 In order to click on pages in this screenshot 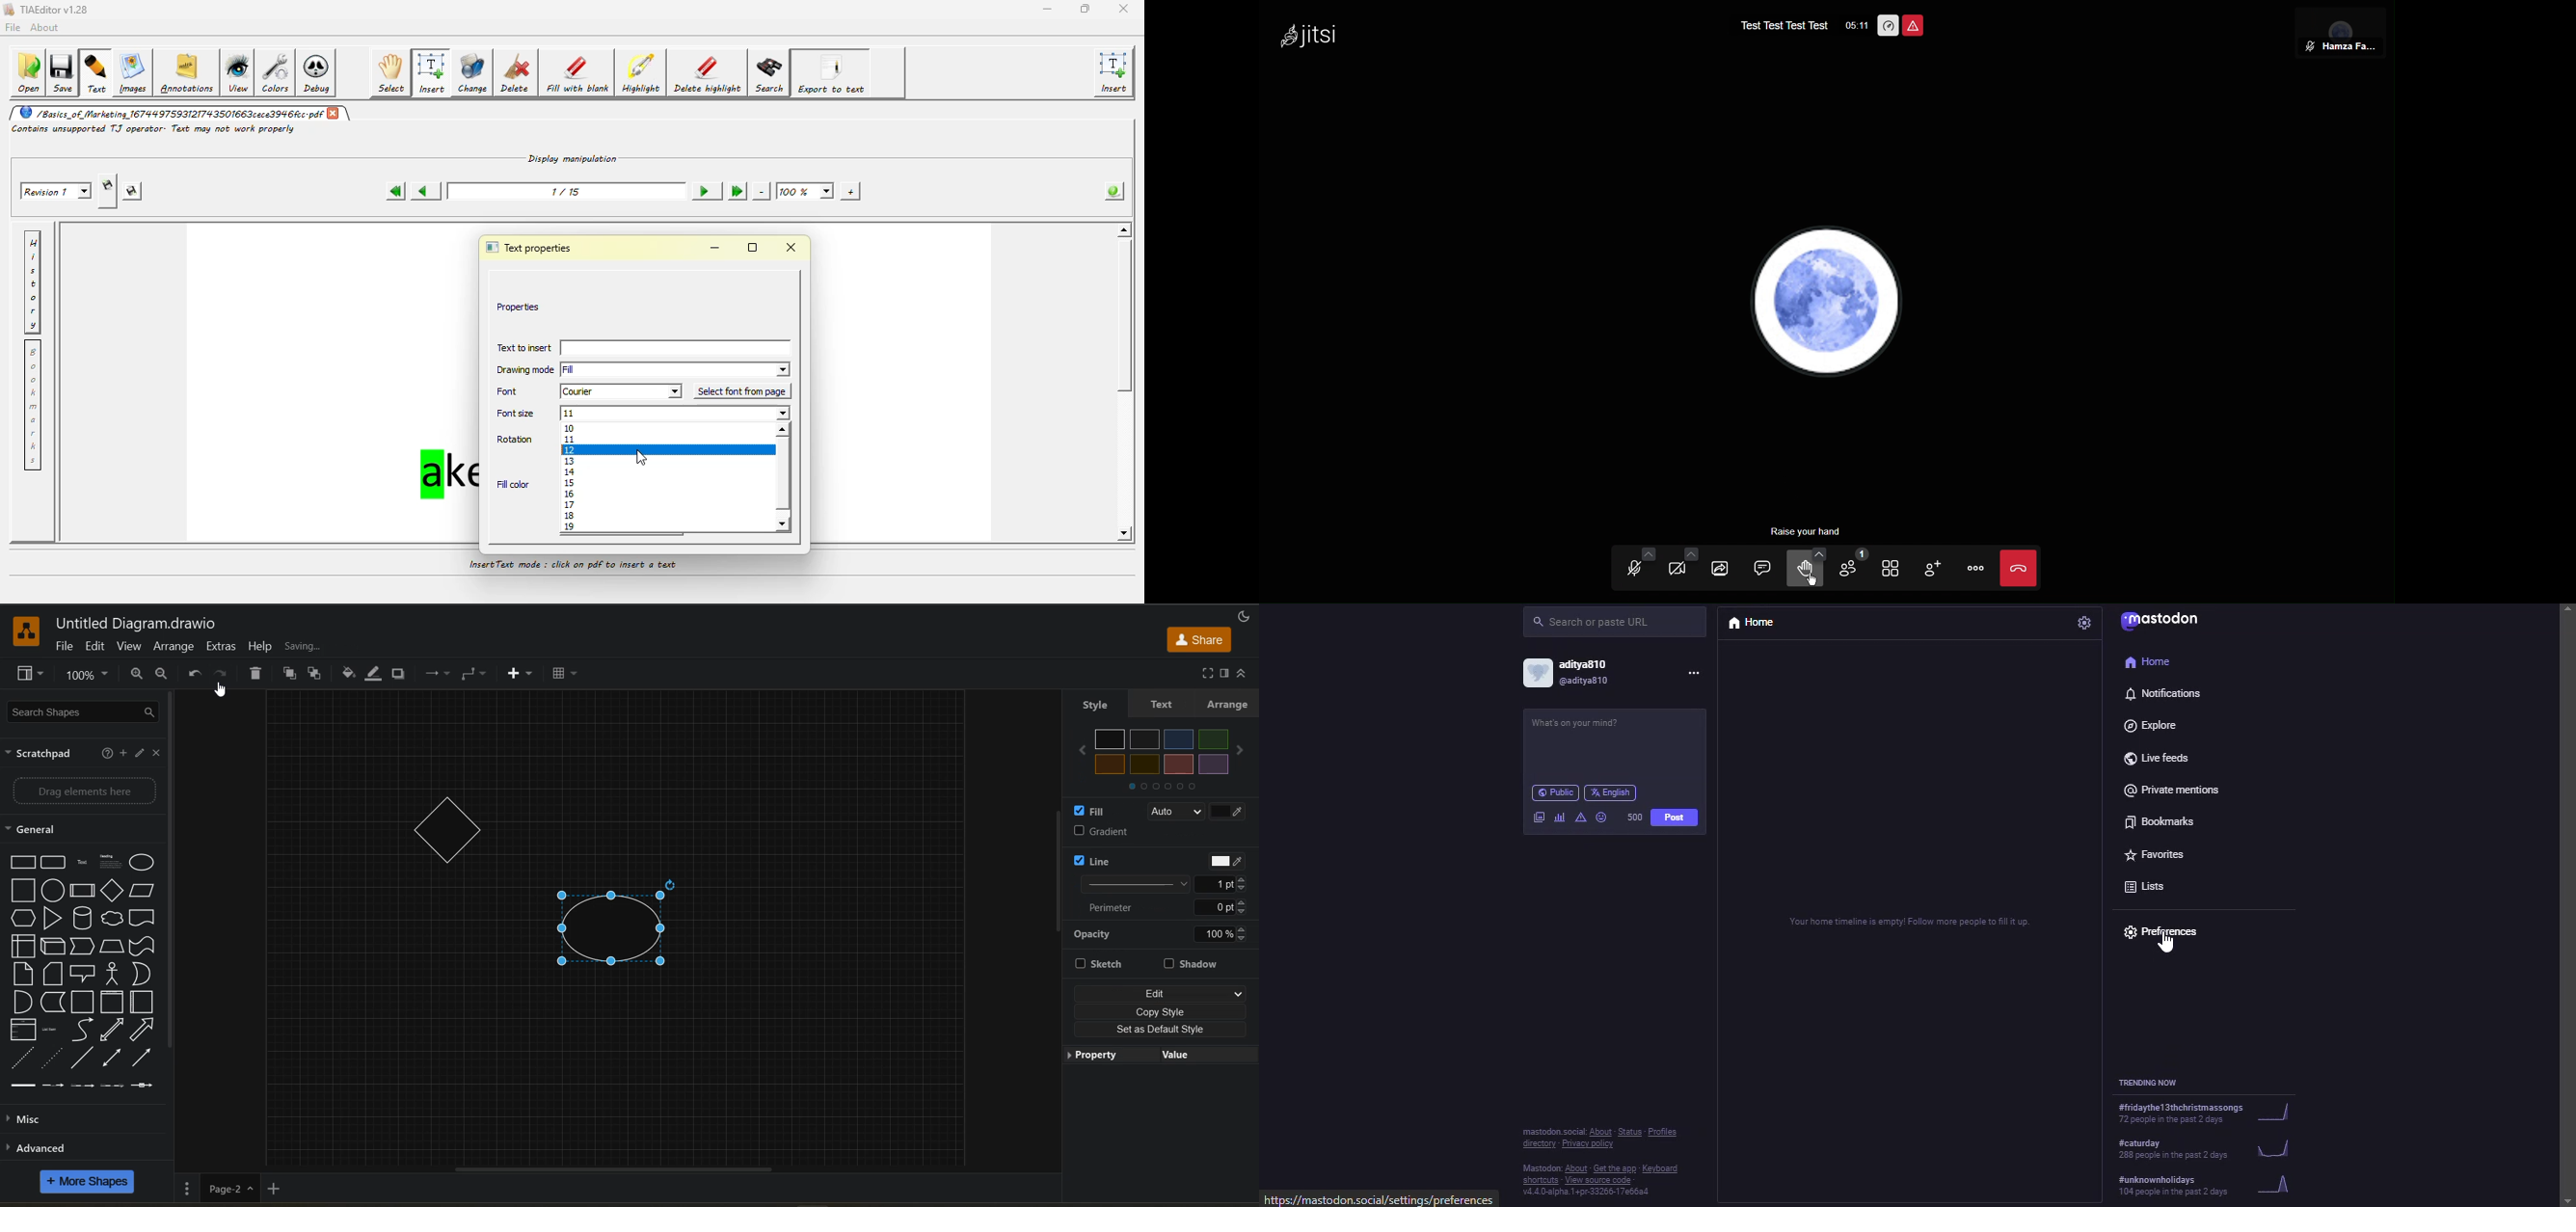, I will do `click(184, 1187)`.